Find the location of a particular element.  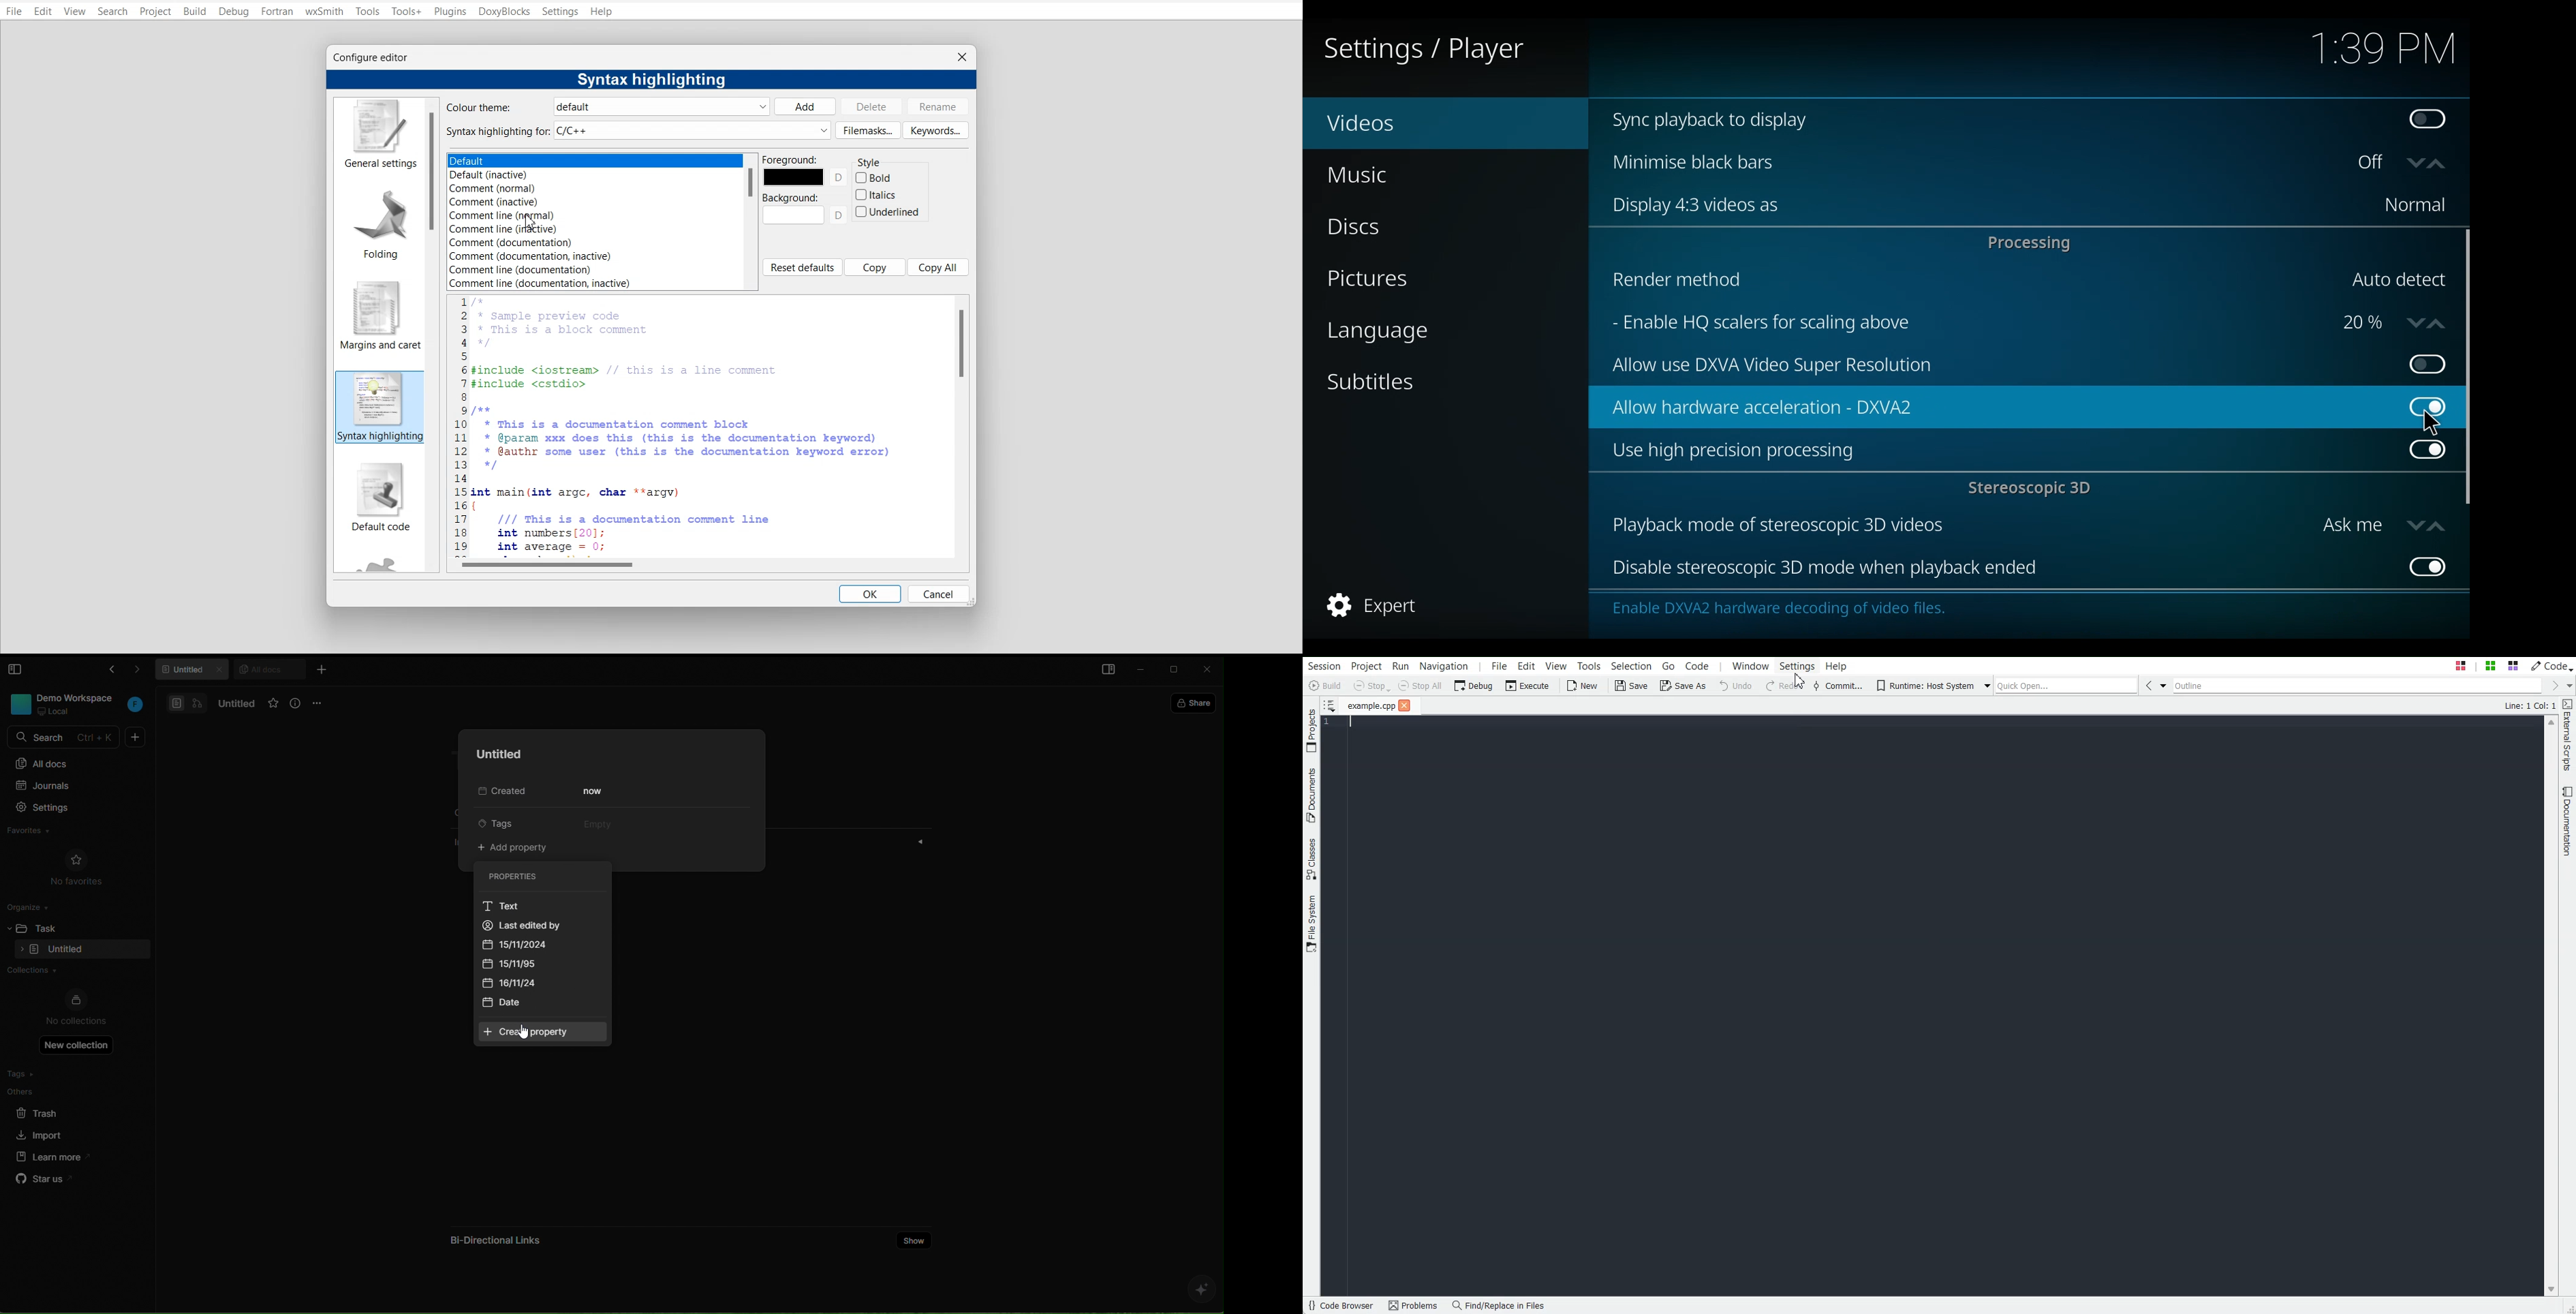

Comment (inactive) is located at coordinates (535, 203).